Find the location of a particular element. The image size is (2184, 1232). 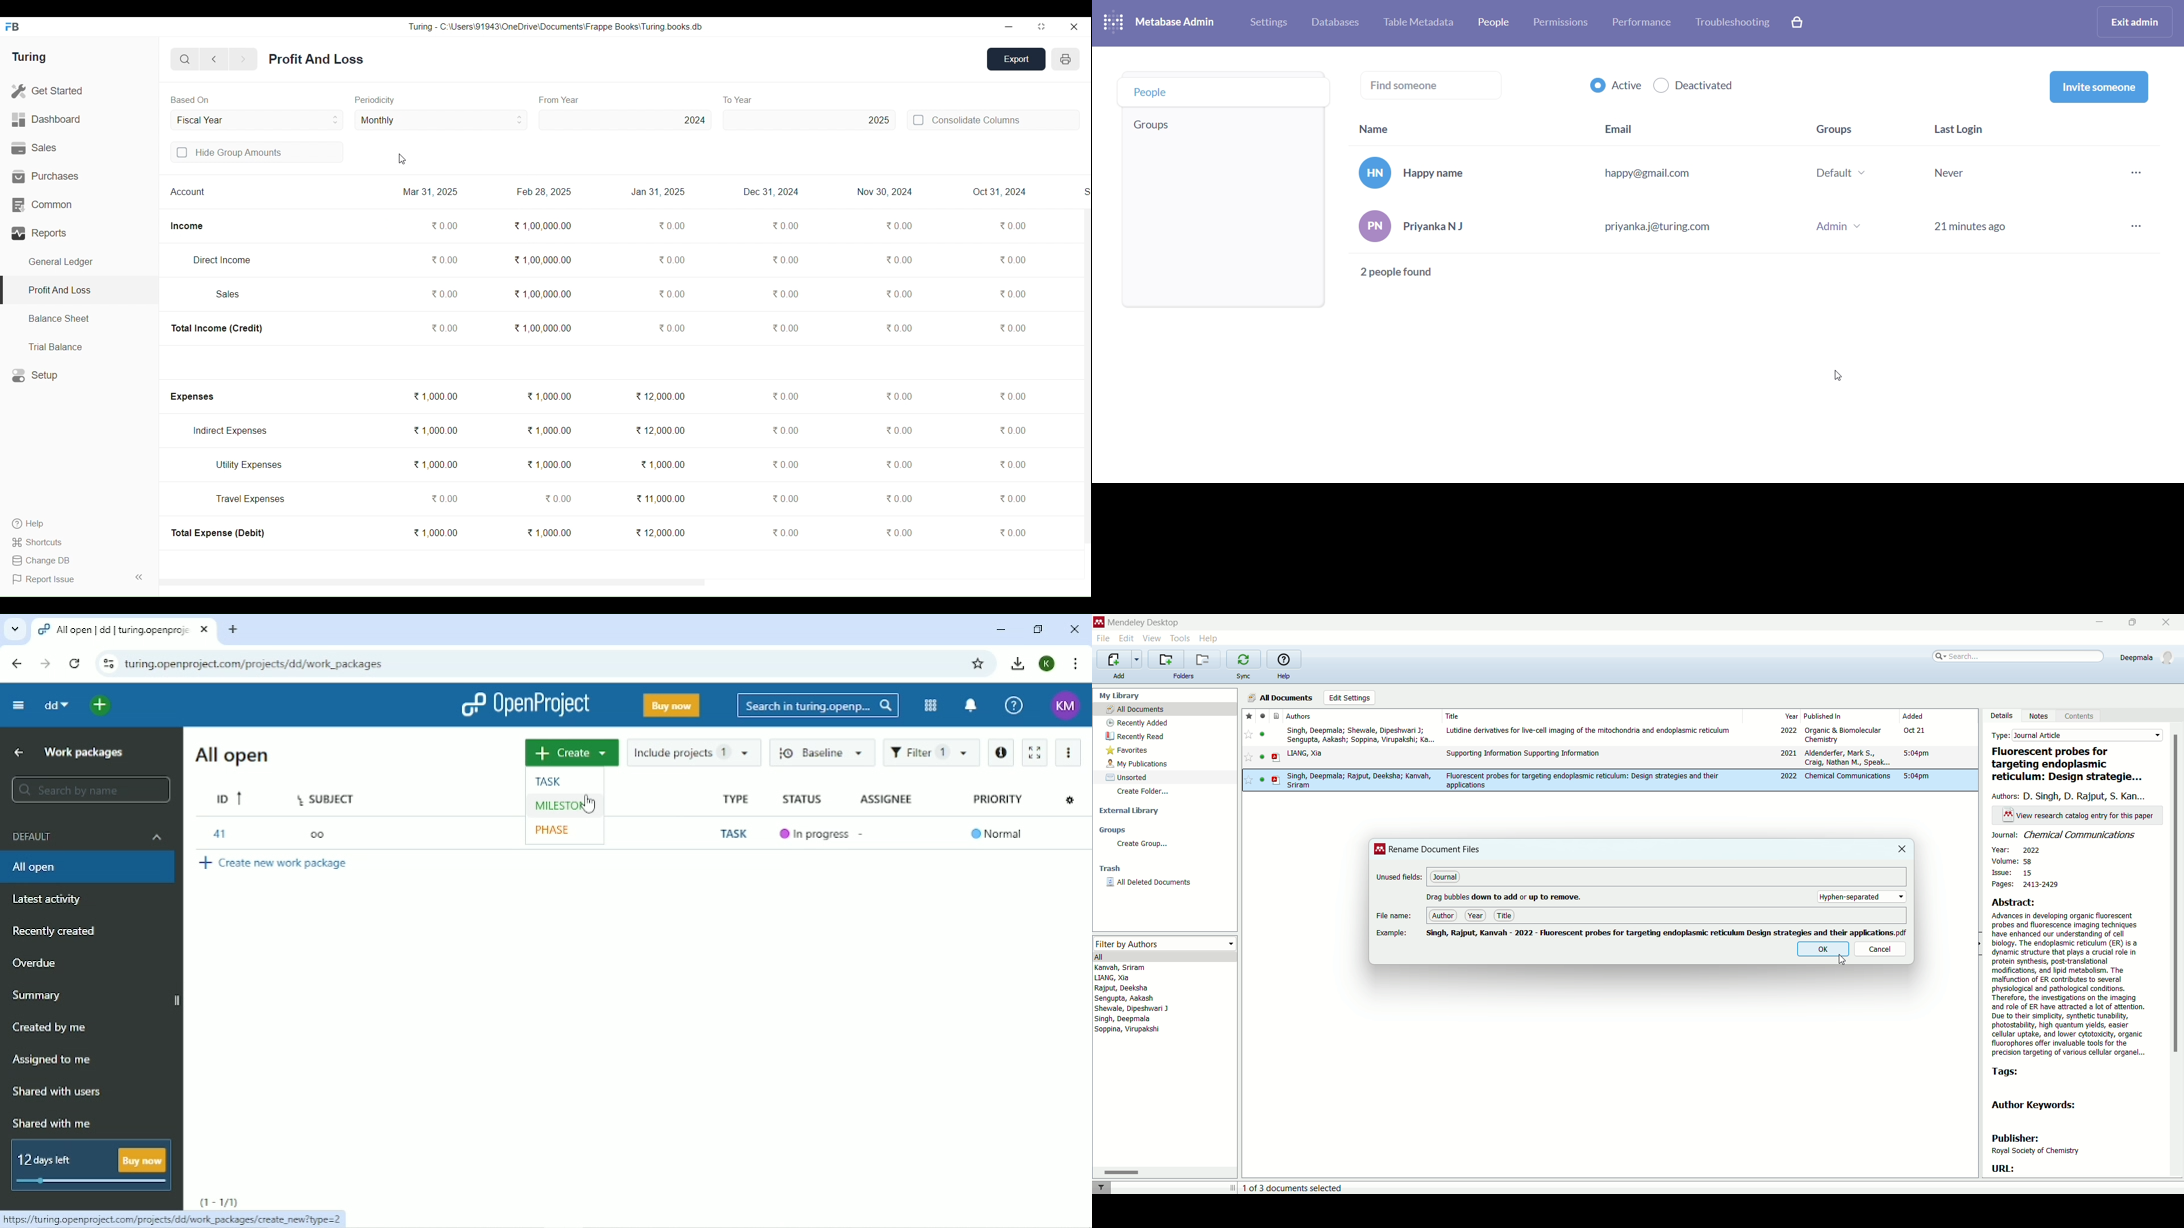

text is located at coordinates (1505, 897).